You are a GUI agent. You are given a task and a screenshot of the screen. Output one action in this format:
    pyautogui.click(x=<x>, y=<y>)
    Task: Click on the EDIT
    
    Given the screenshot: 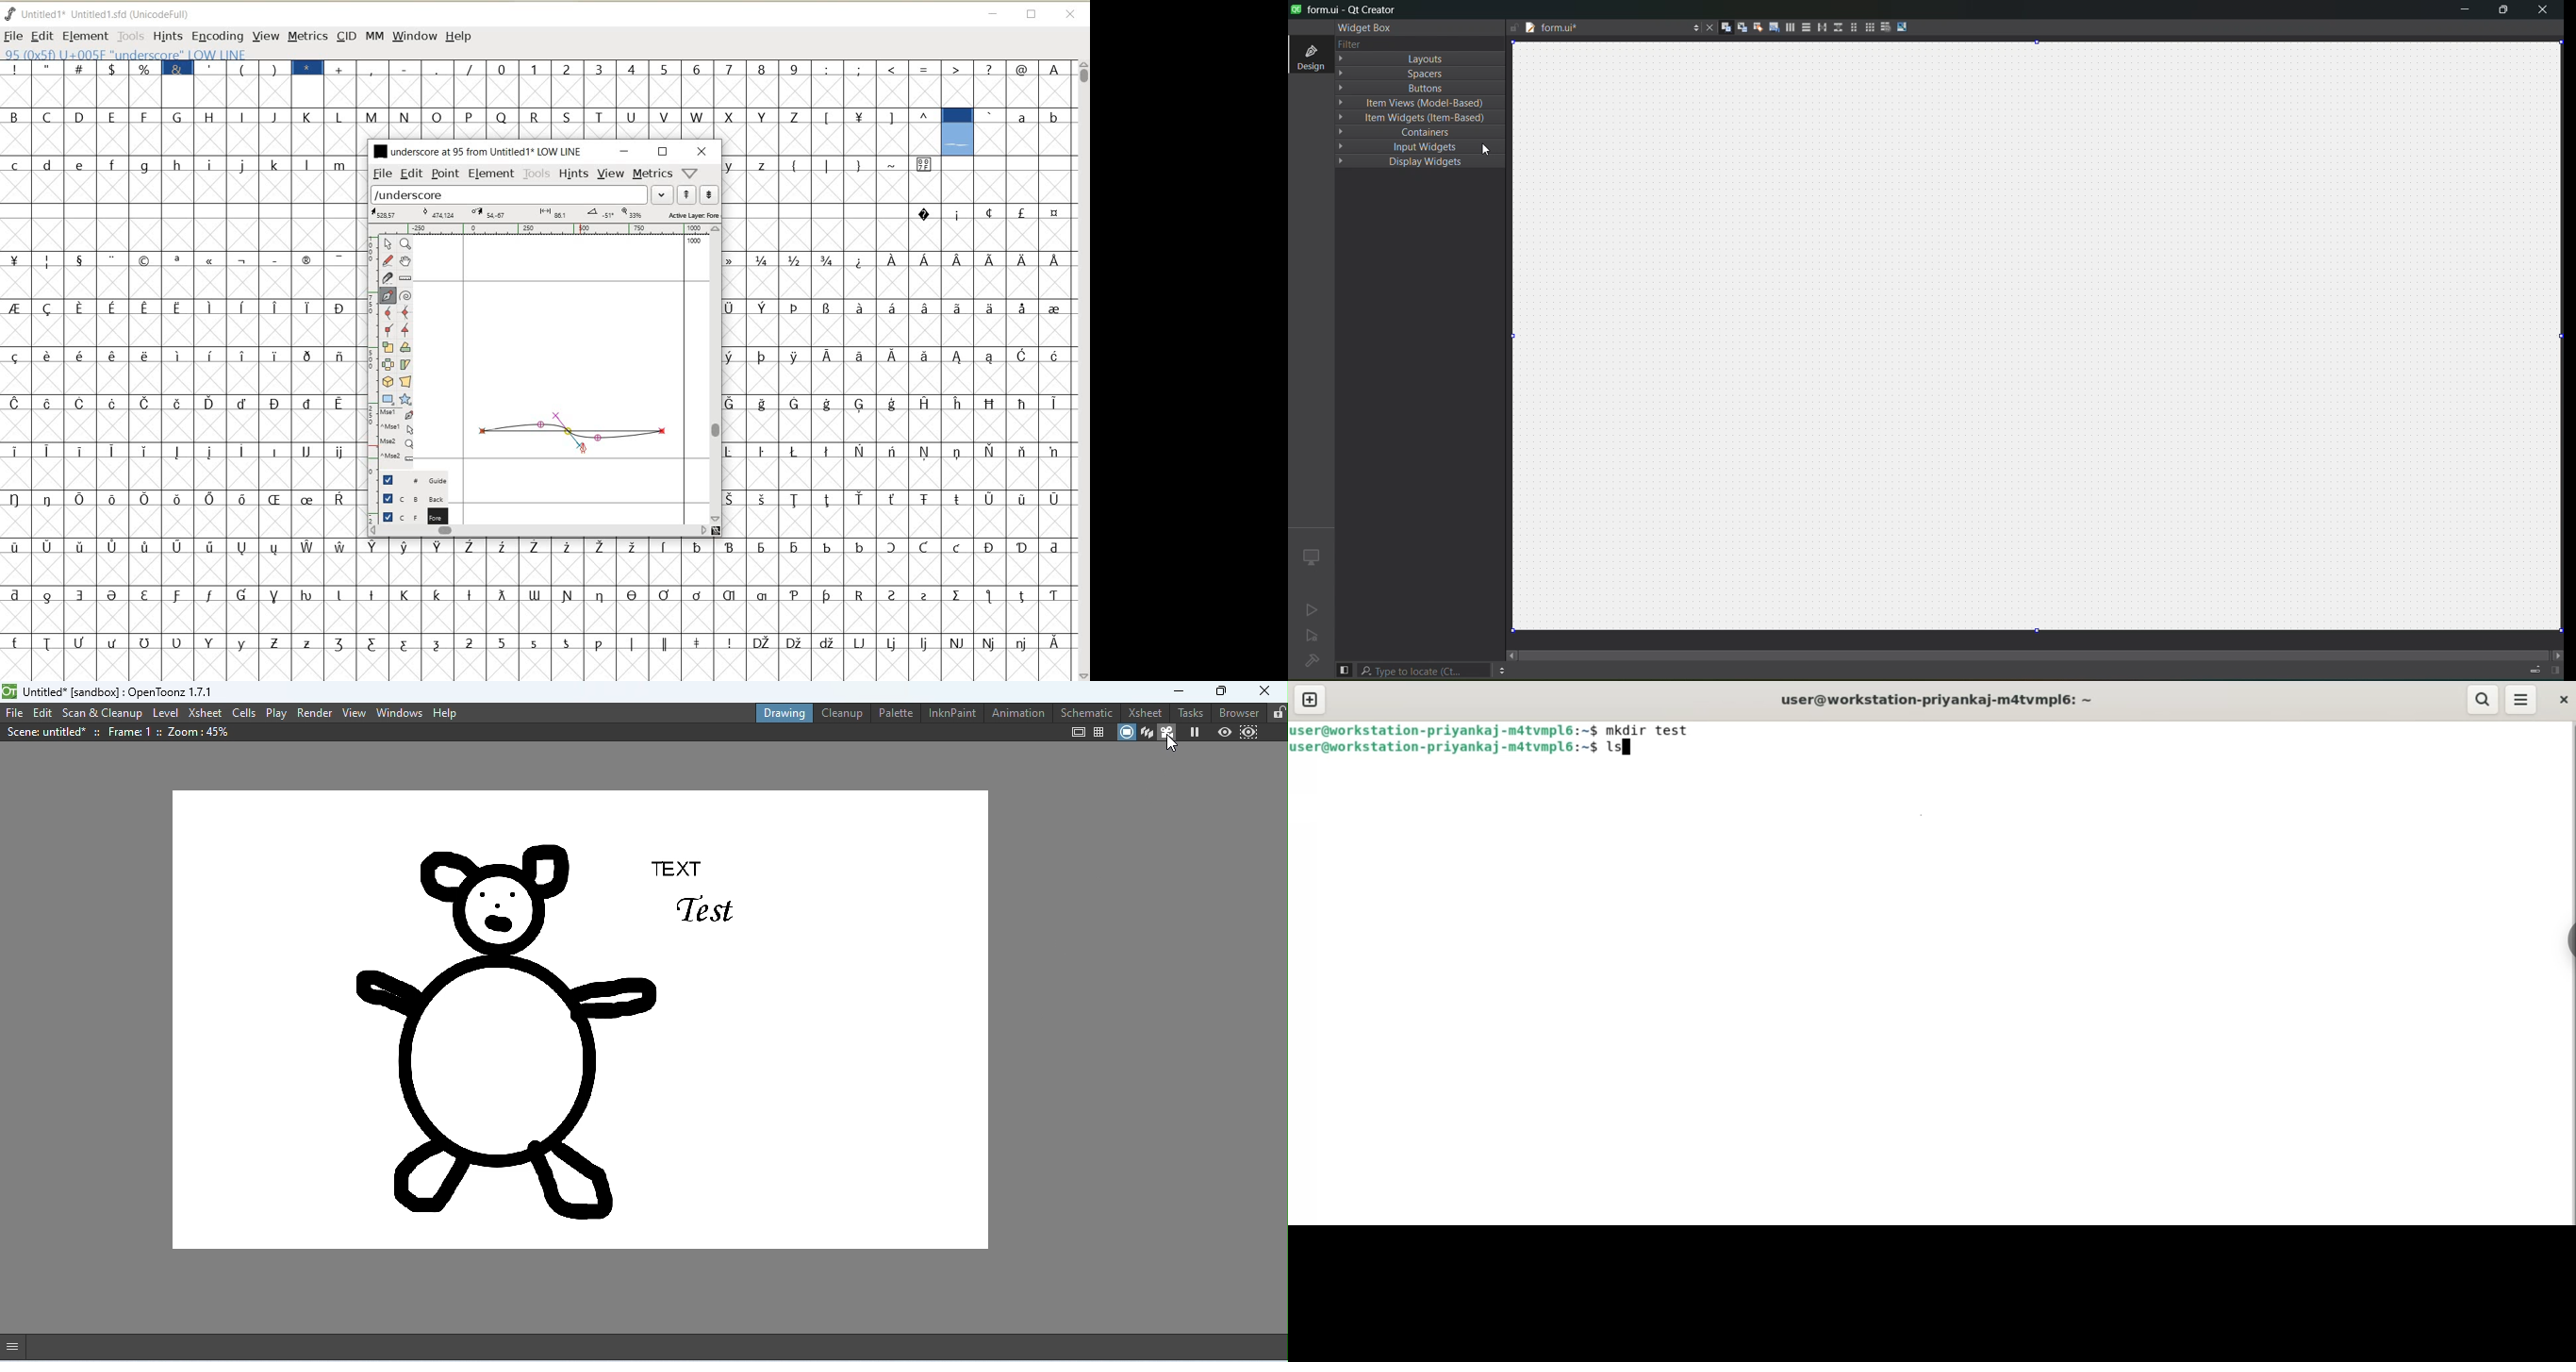 What is the action you would take?
    pyautogui.click(x=412, y=173)
    